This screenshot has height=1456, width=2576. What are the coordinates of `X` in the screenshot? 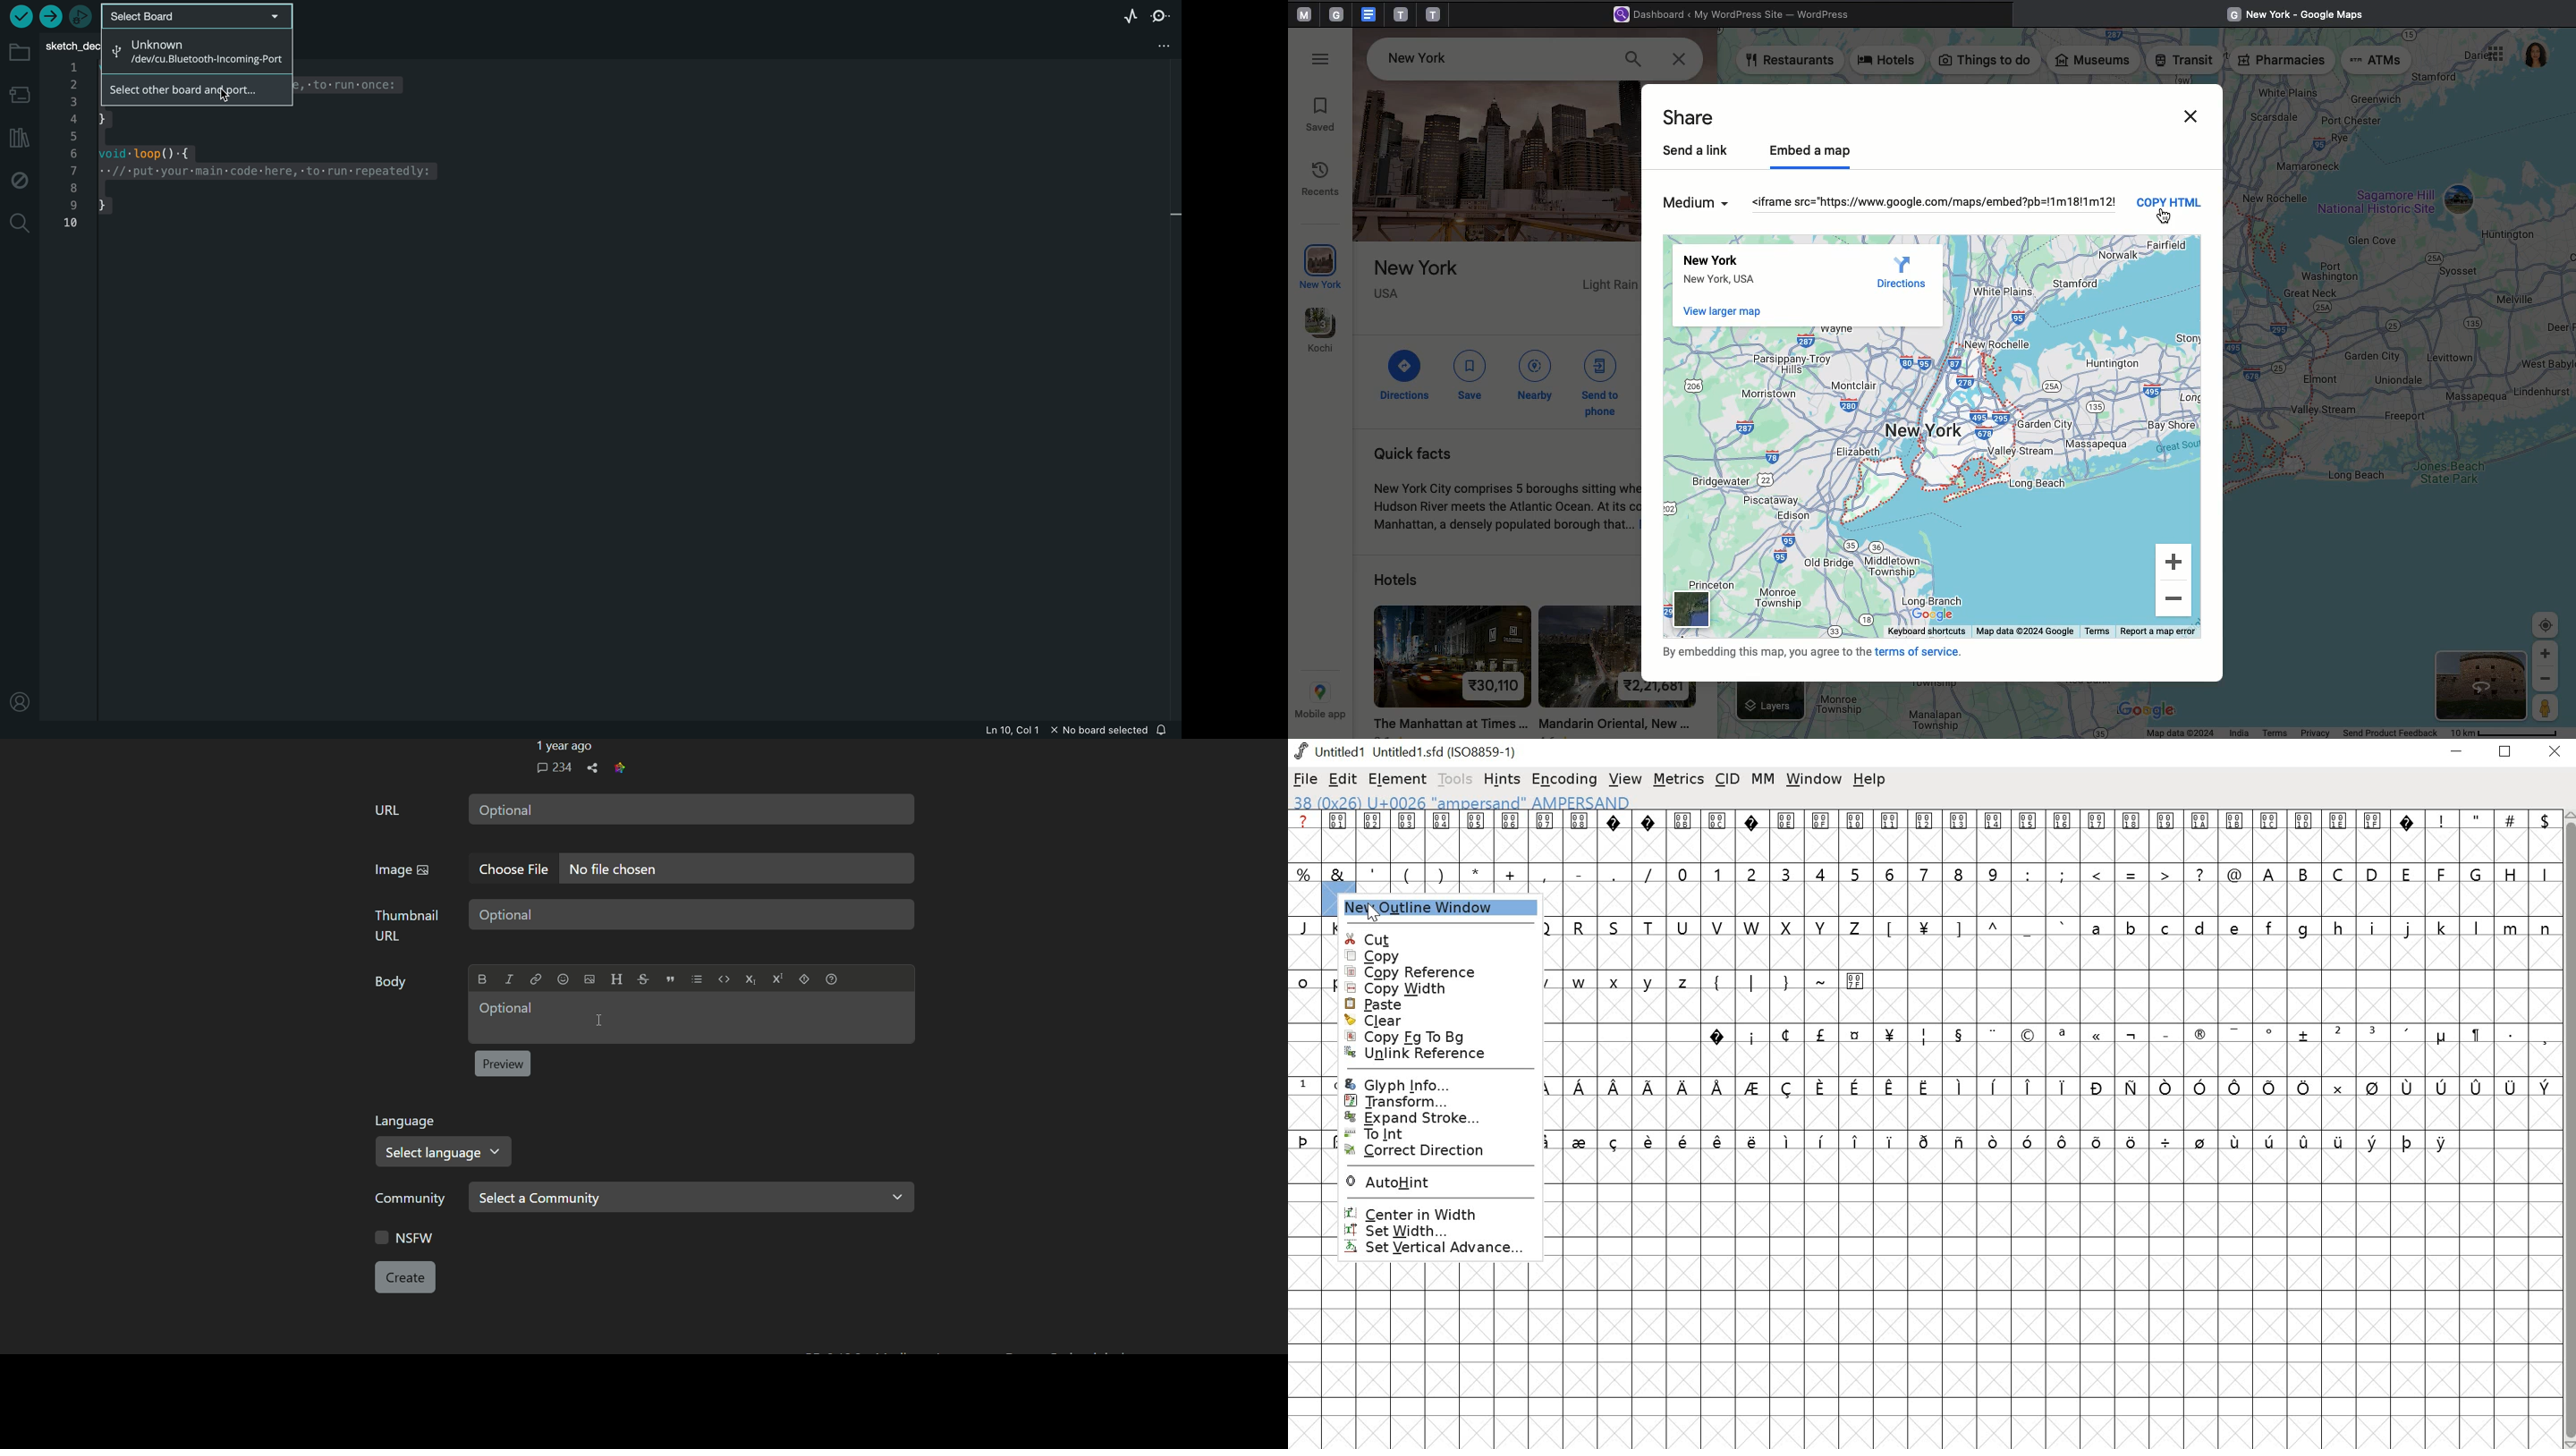 It's located at (1788, 927).